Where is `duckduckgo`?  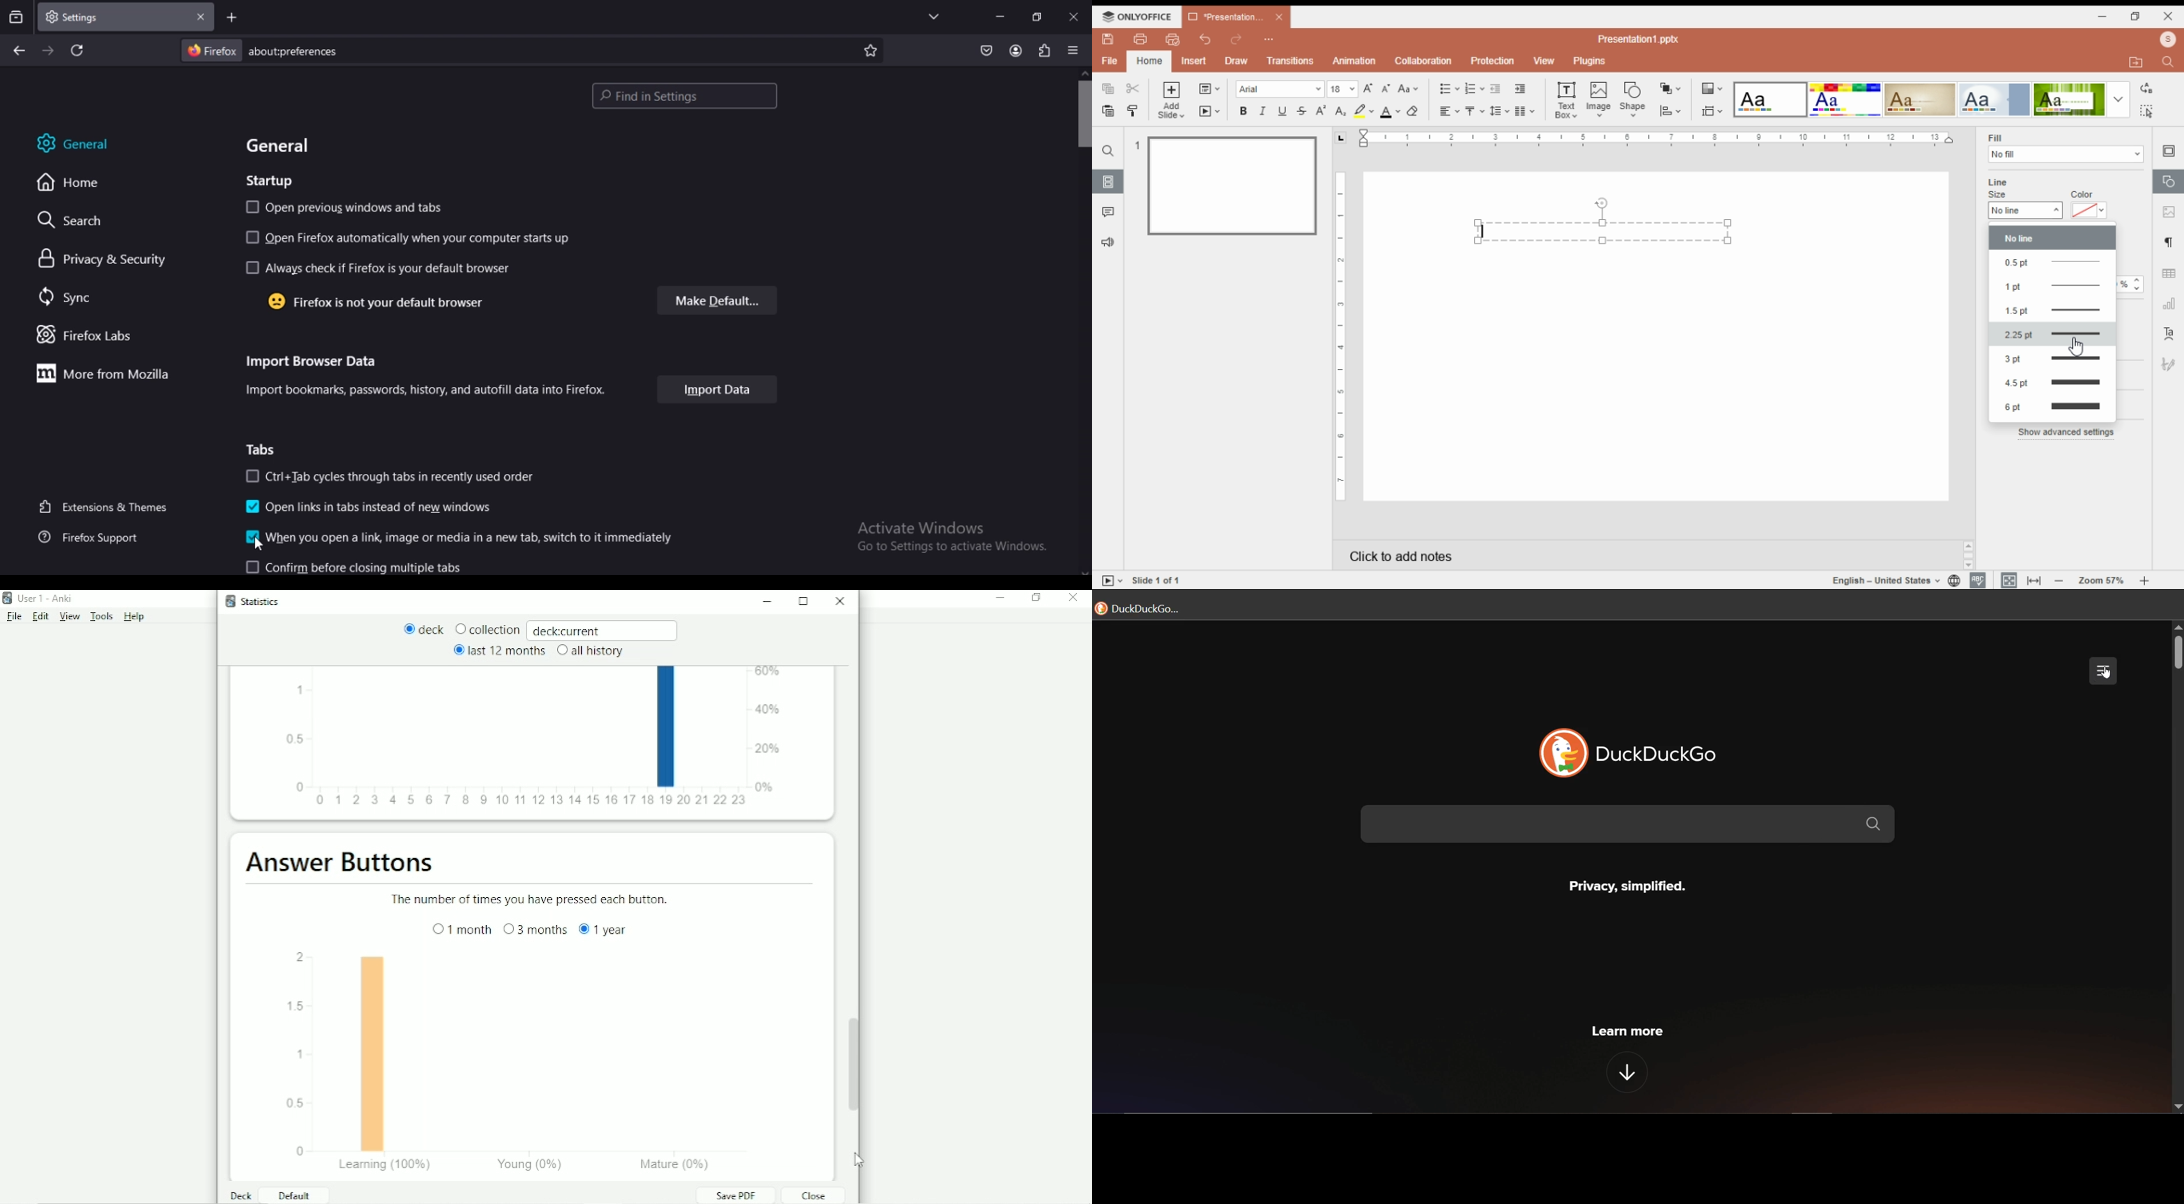
duckduckgo is located at coordinates (1144, 609).